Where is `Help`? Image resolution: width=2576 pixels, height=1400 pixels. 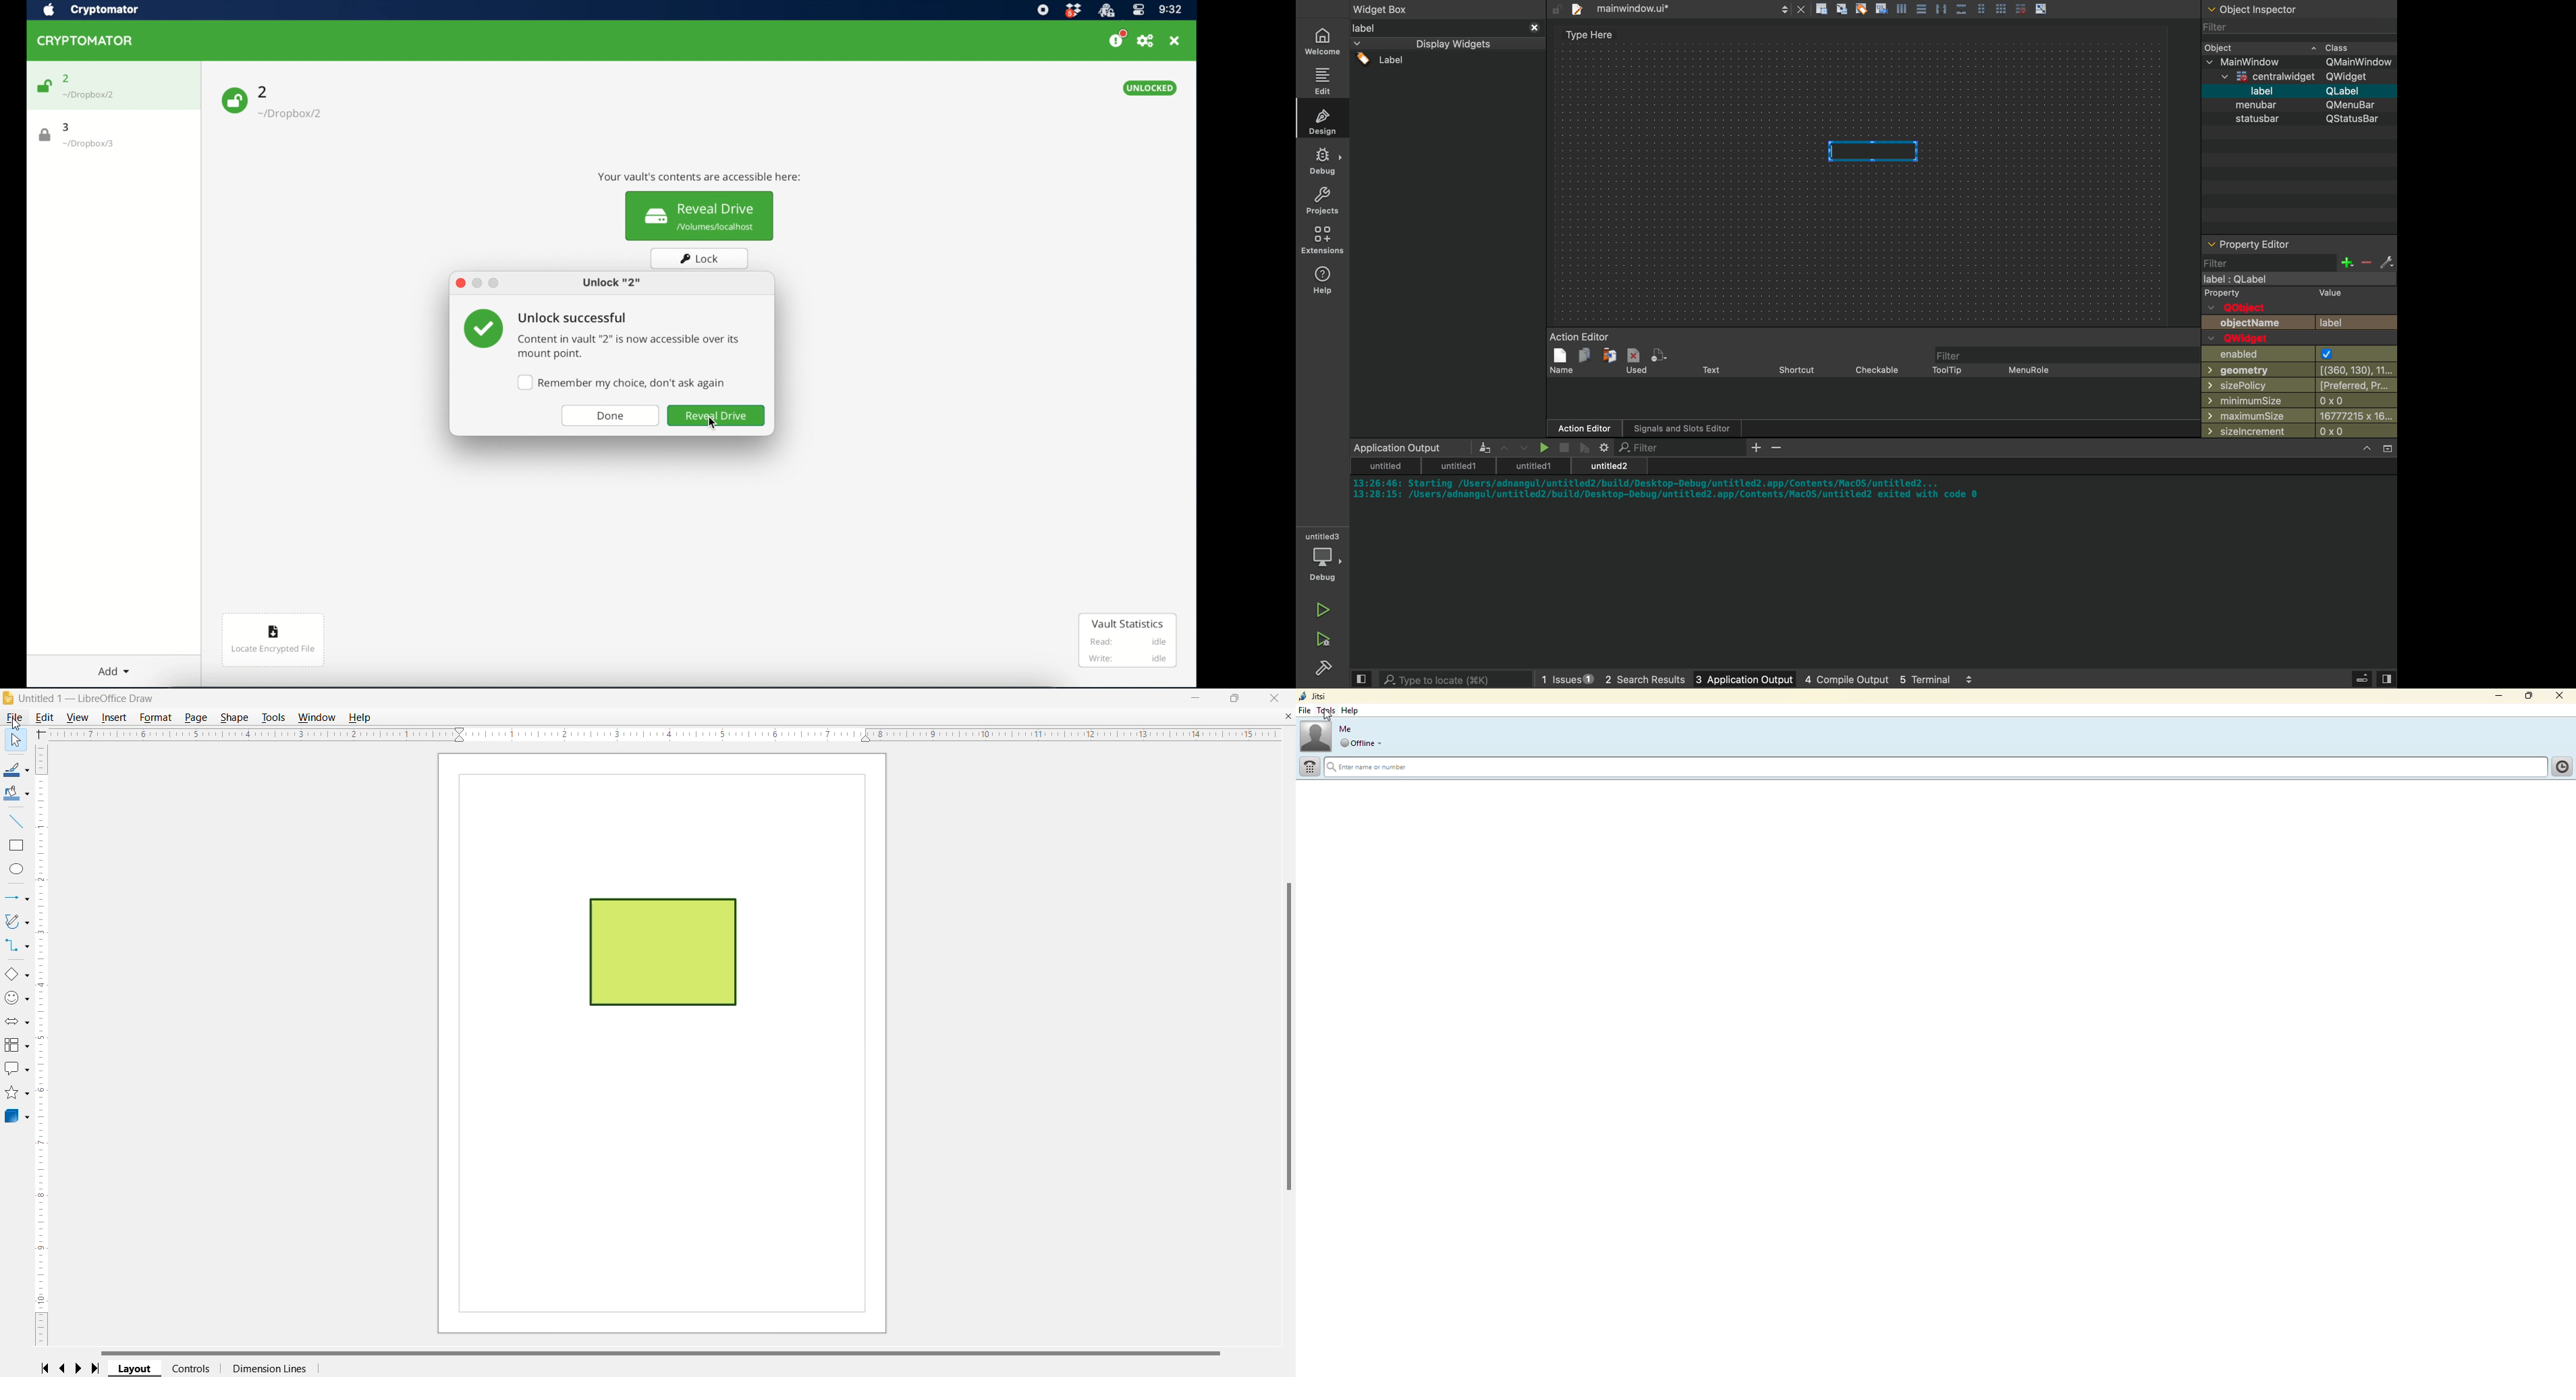 Help is located at coordinates (362, 718).